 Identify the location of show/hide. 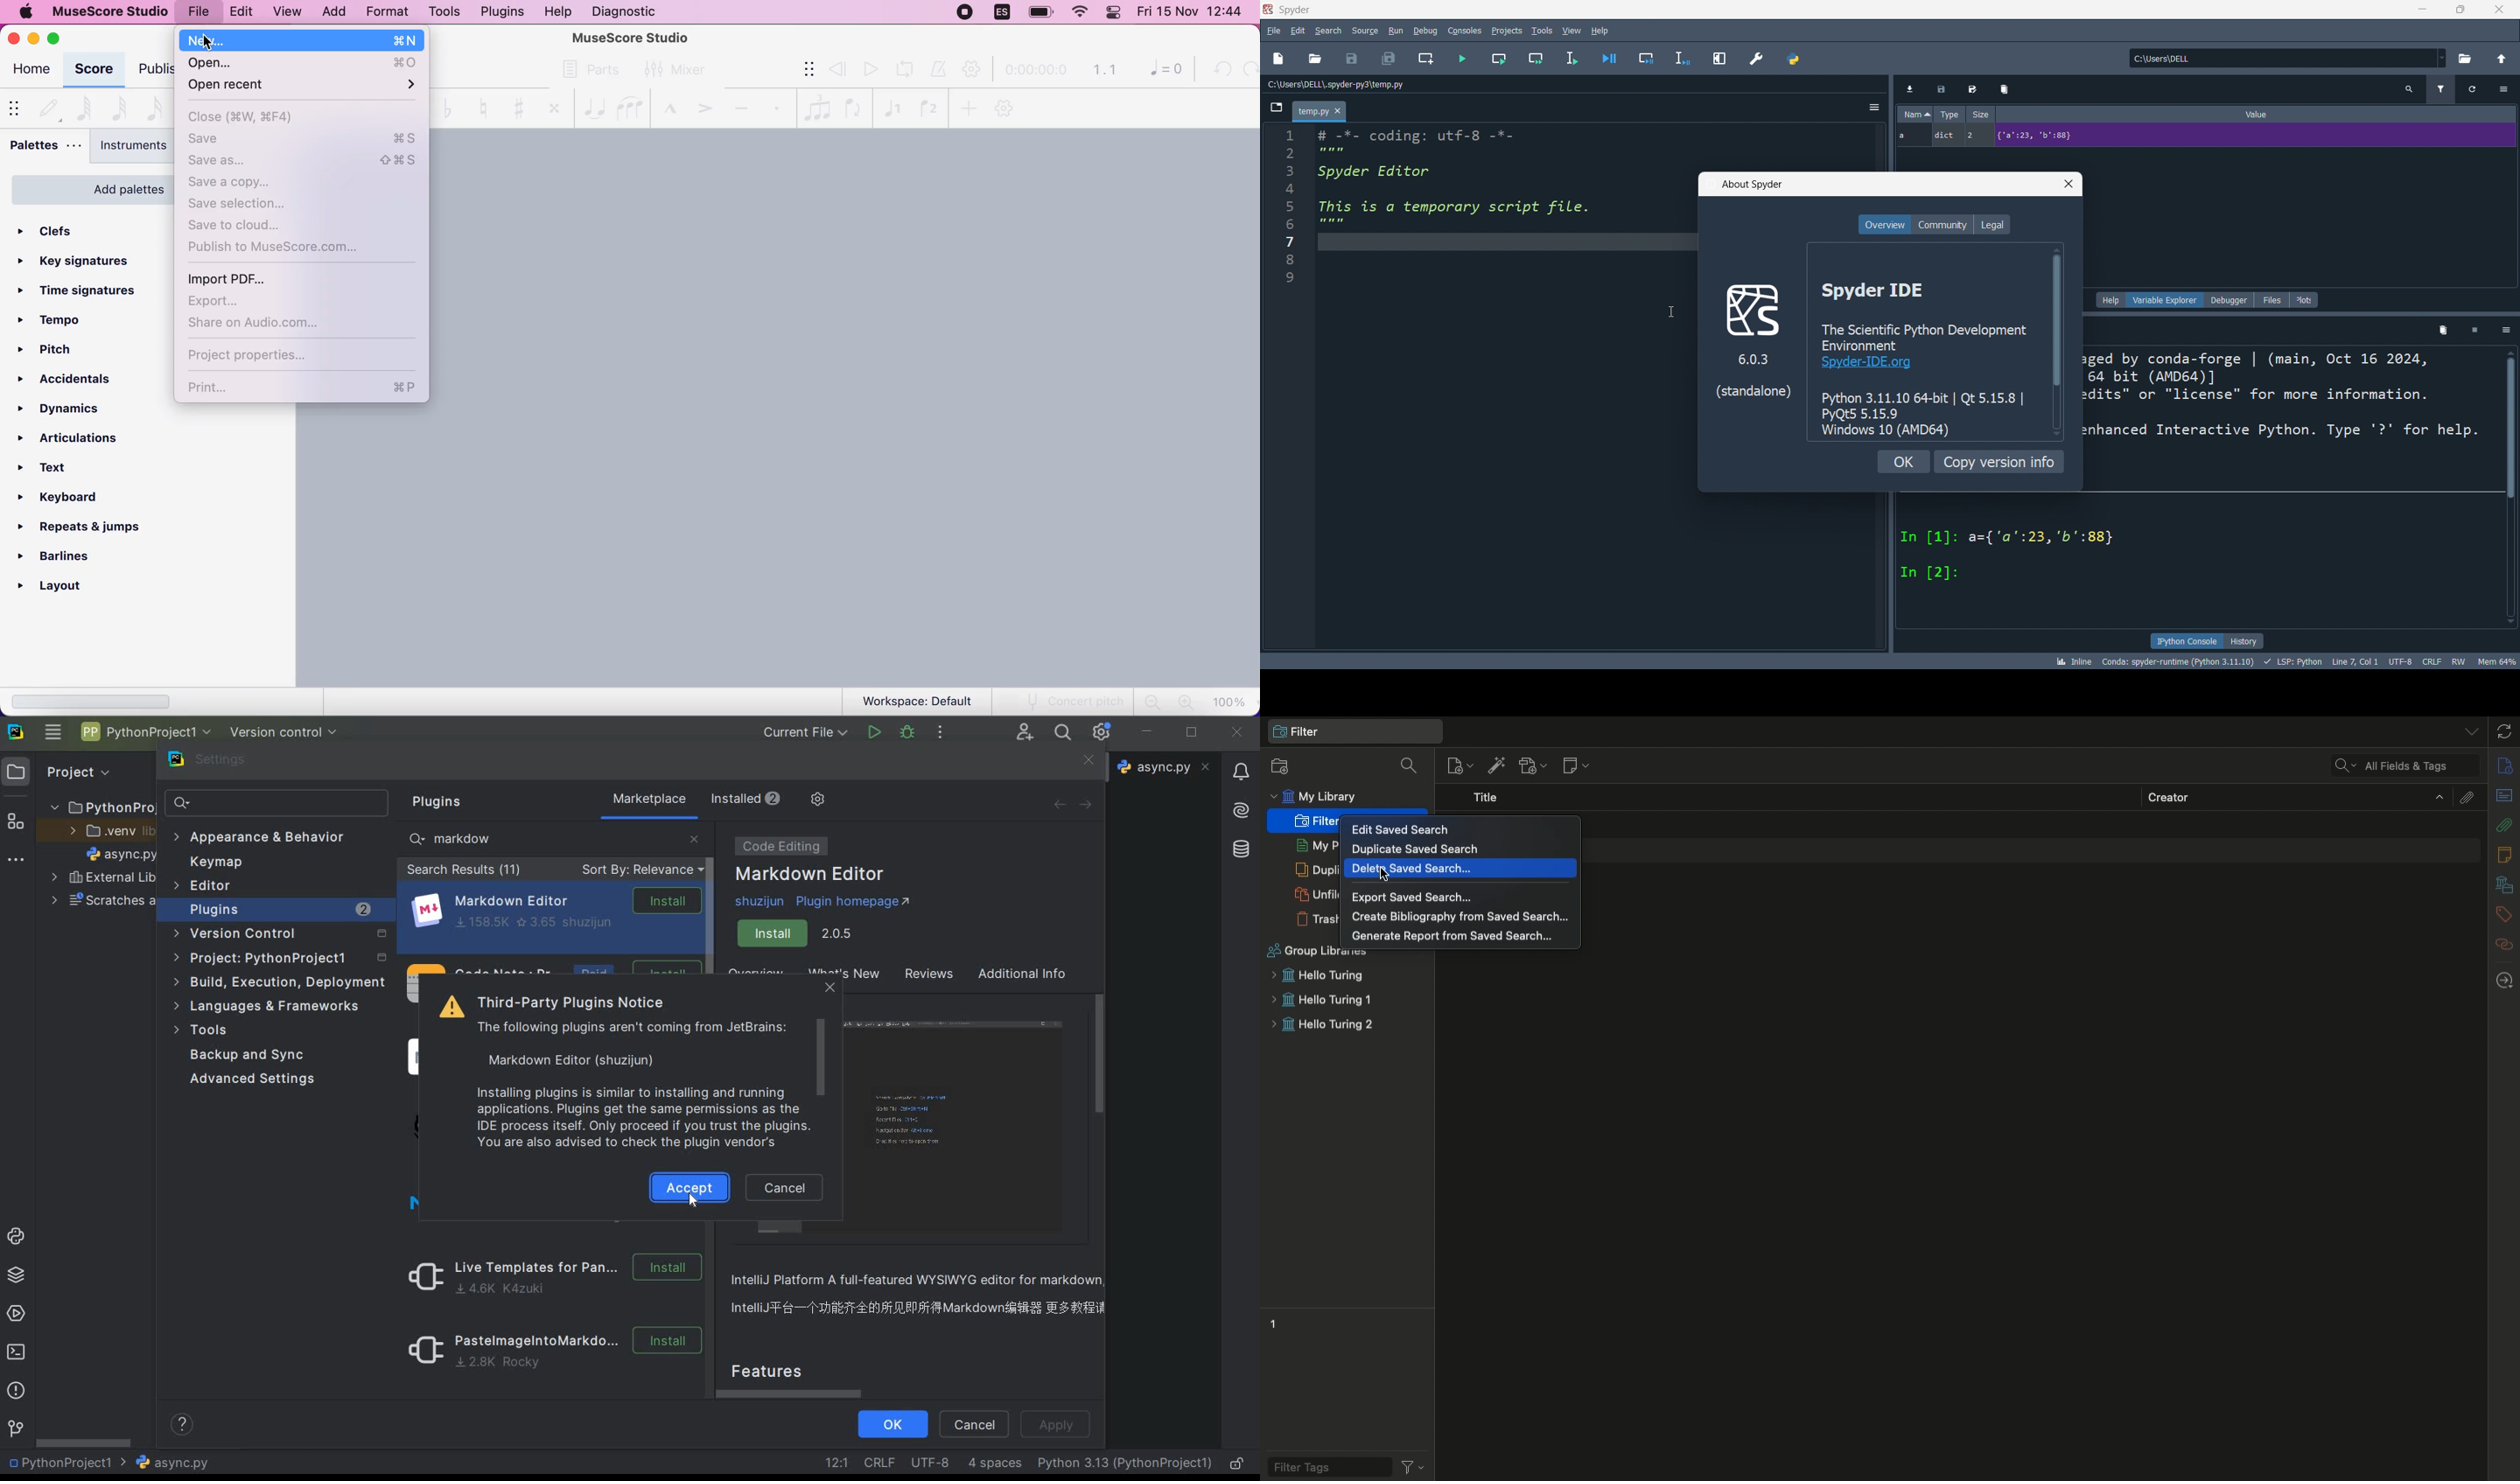
(802, 70).